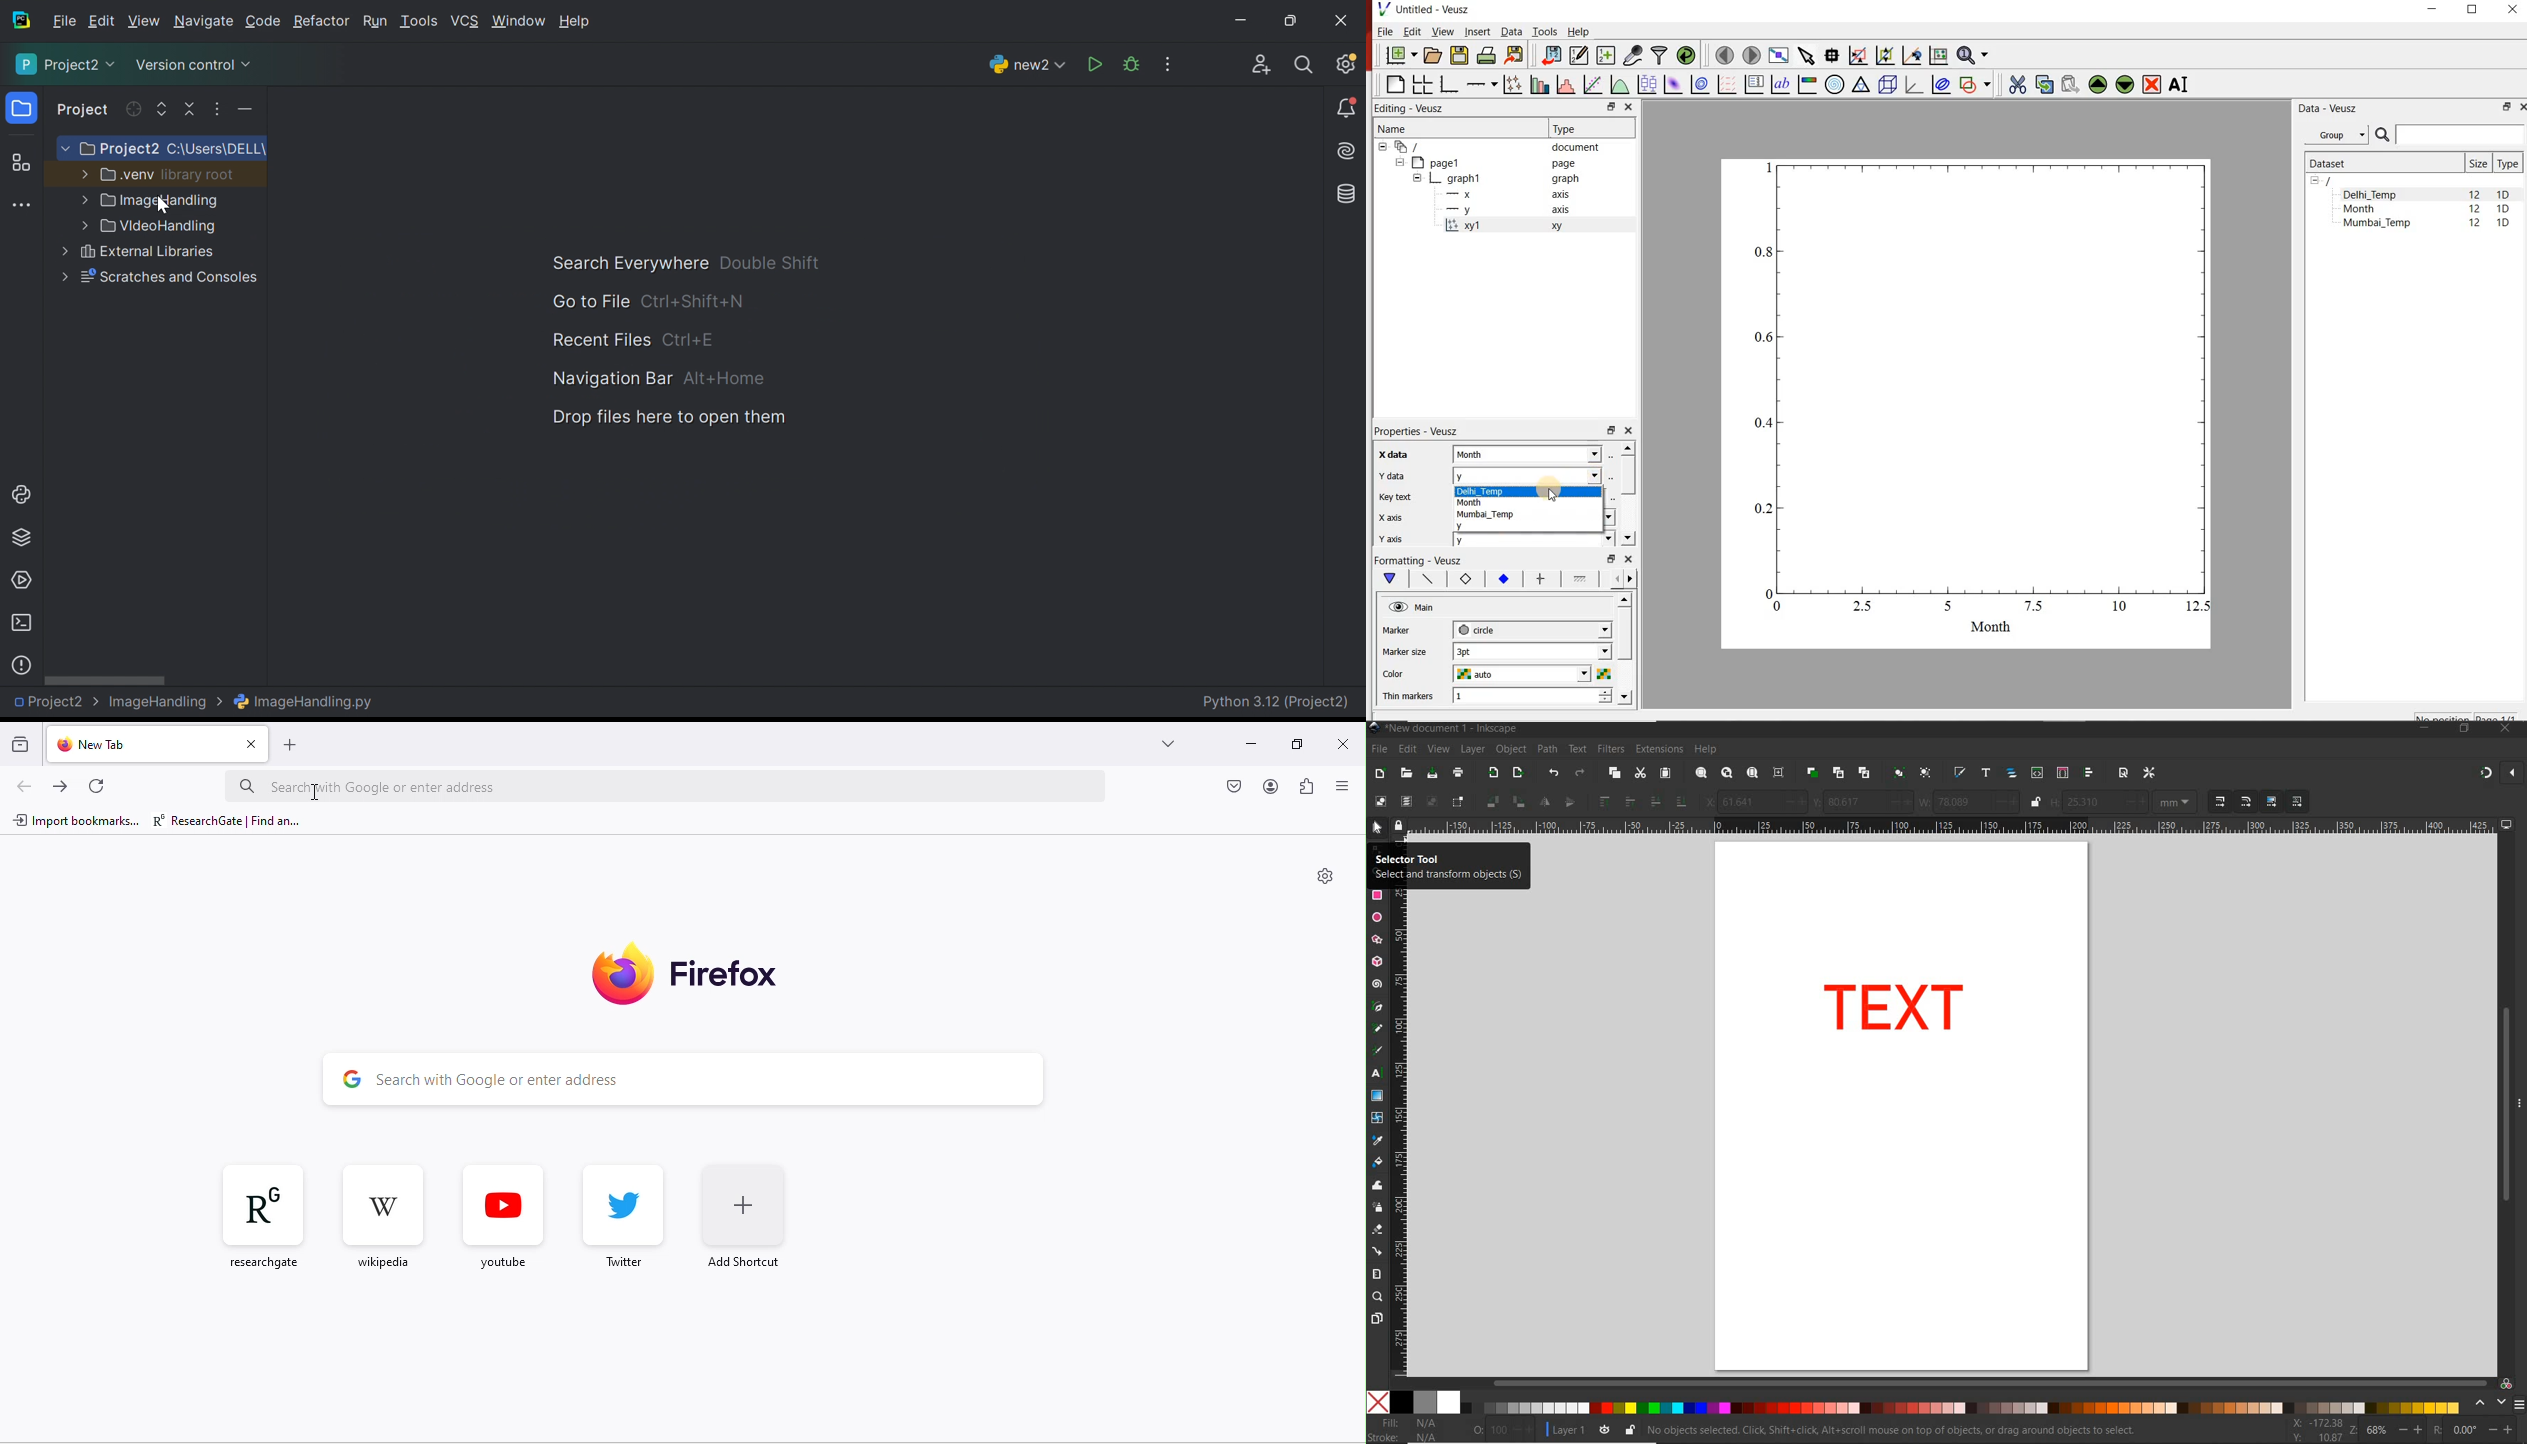 The width and height of the screenshot is (2548, 1456). What do you see at coordinates (2498, 1403) in the screenshot?
I see `select color palette` at bounding box center [2498, 1403].